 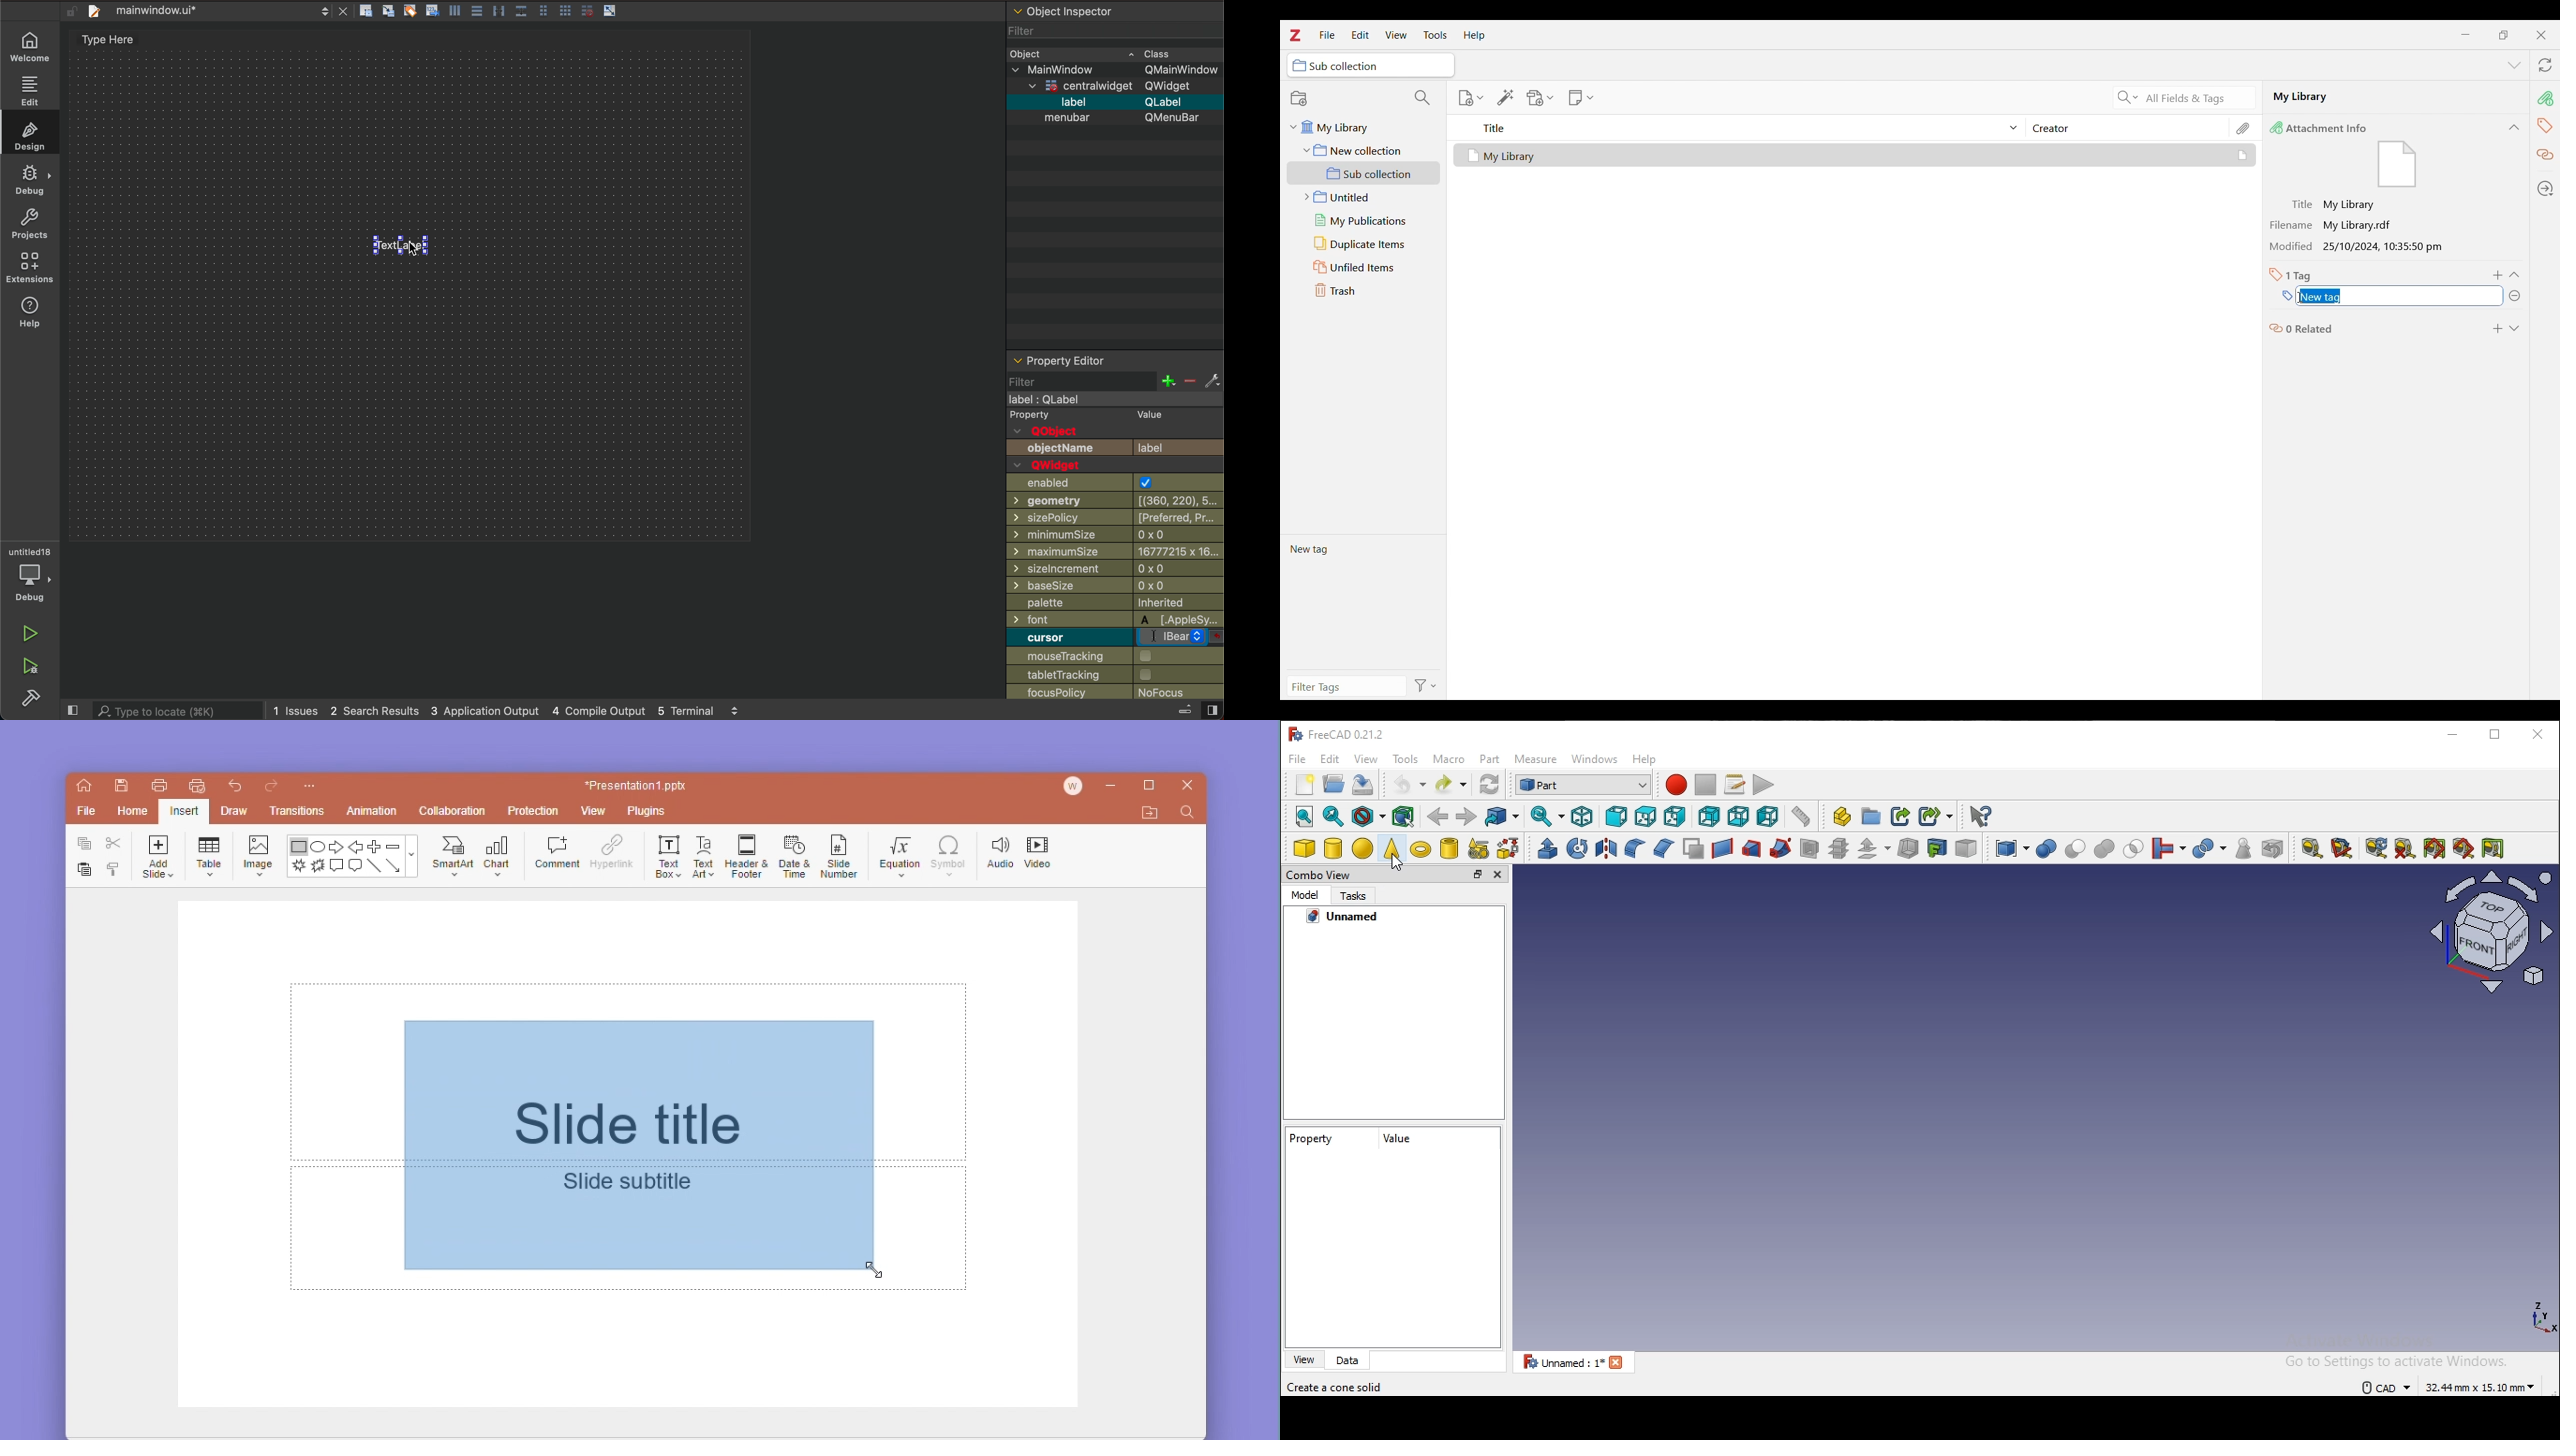 I want to click on help, so click(x=1645, y=759).